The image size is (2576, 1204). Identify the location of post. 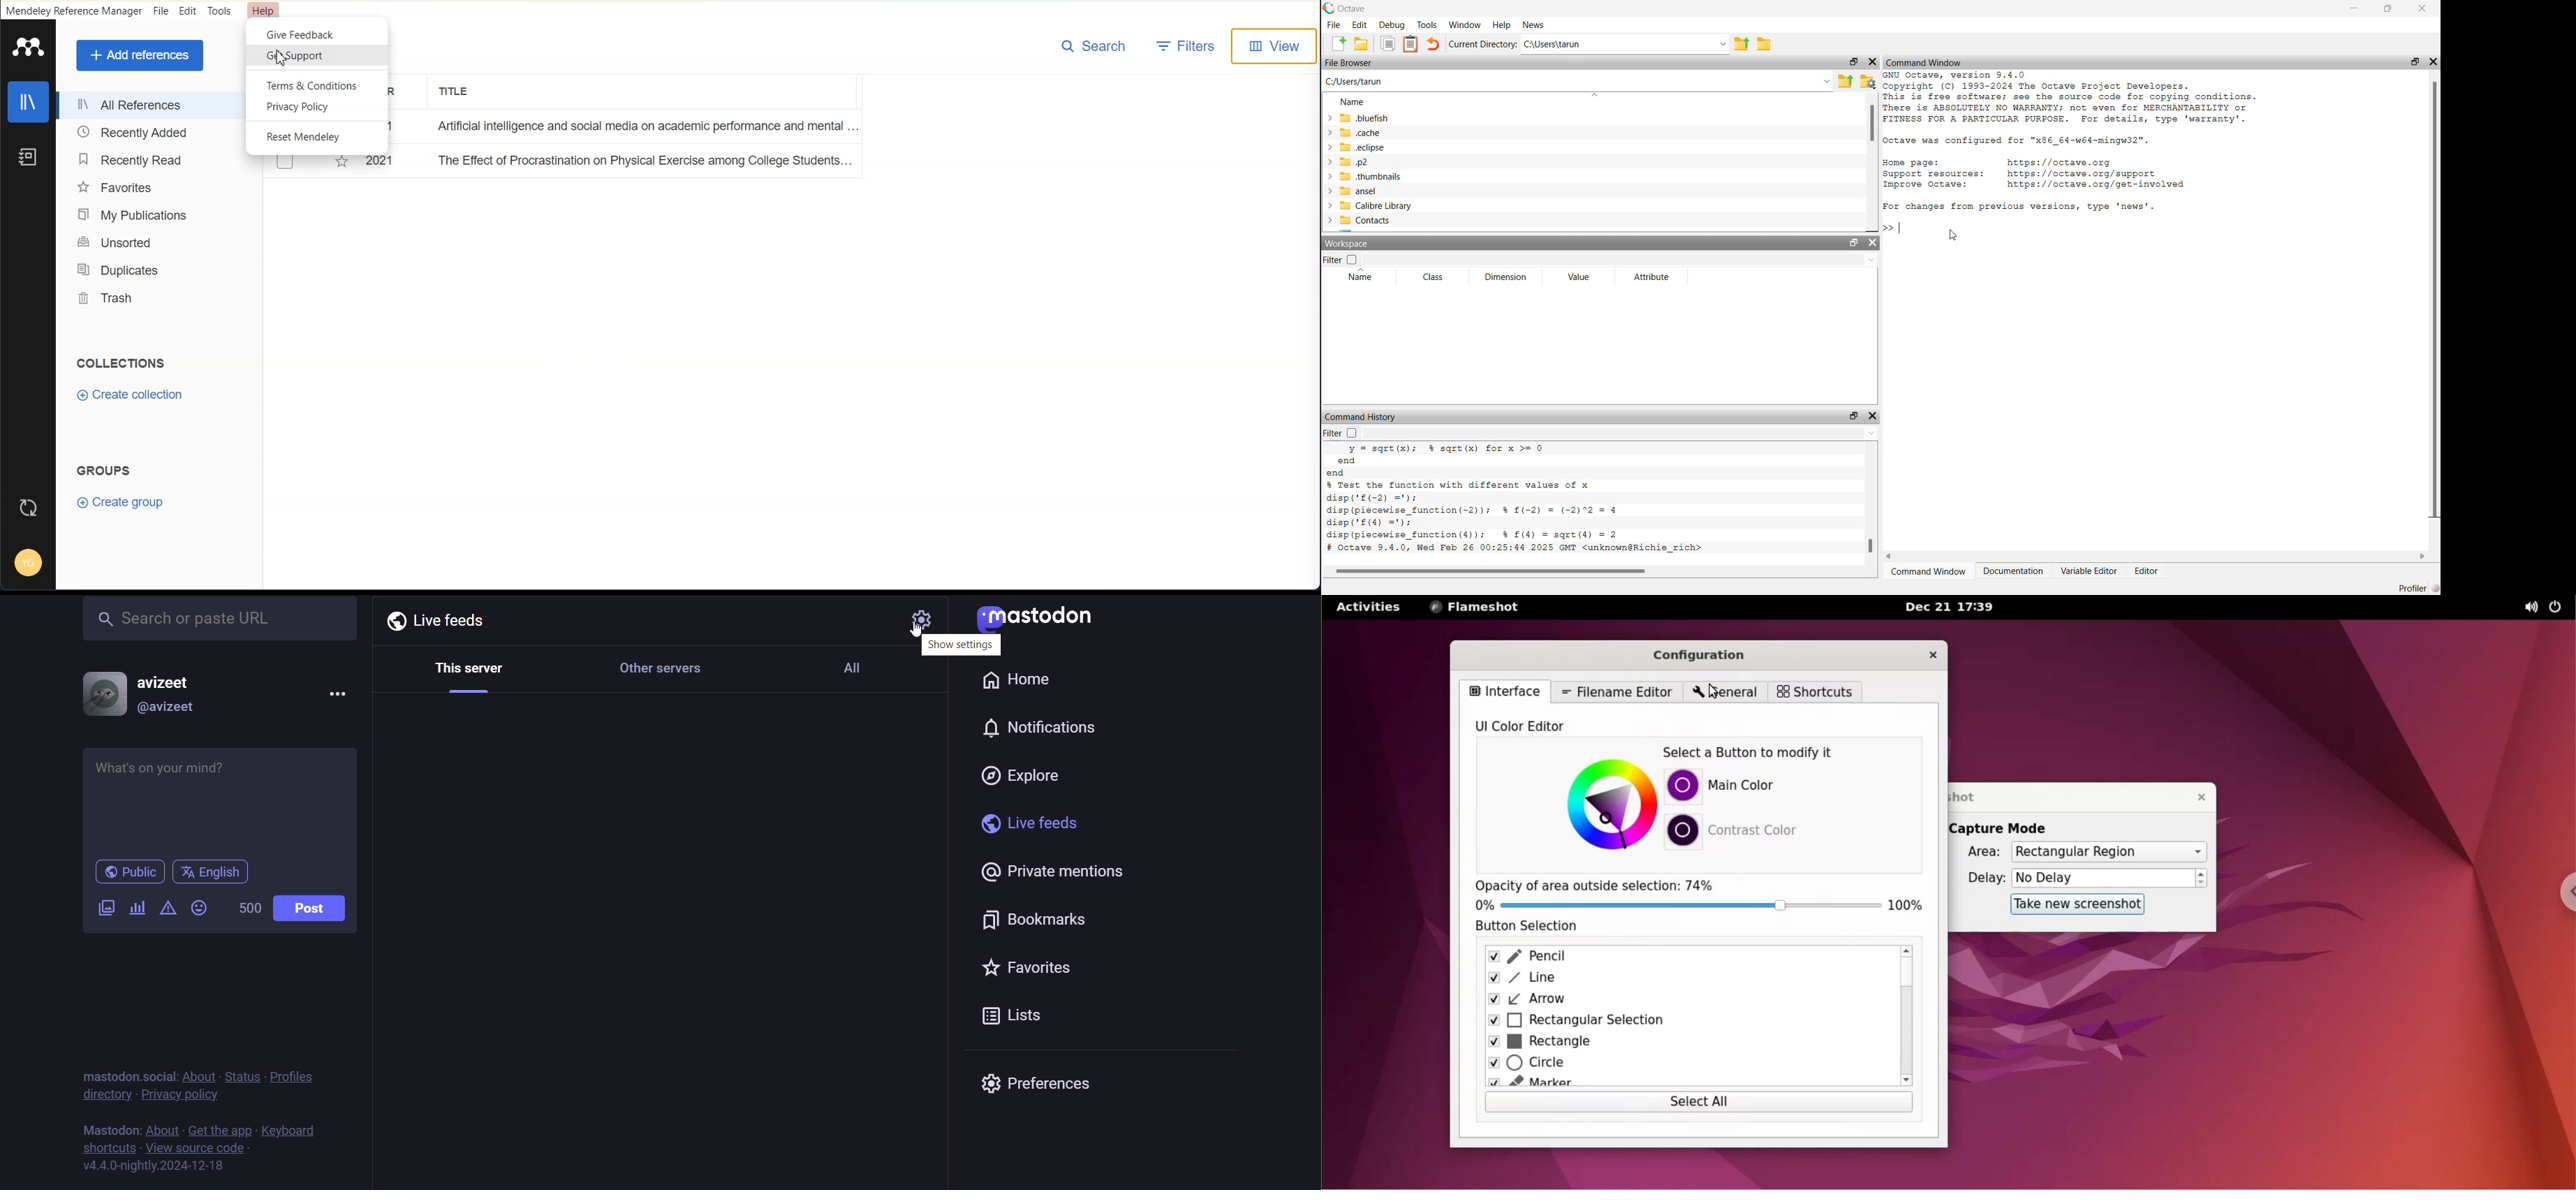
(316, 911).